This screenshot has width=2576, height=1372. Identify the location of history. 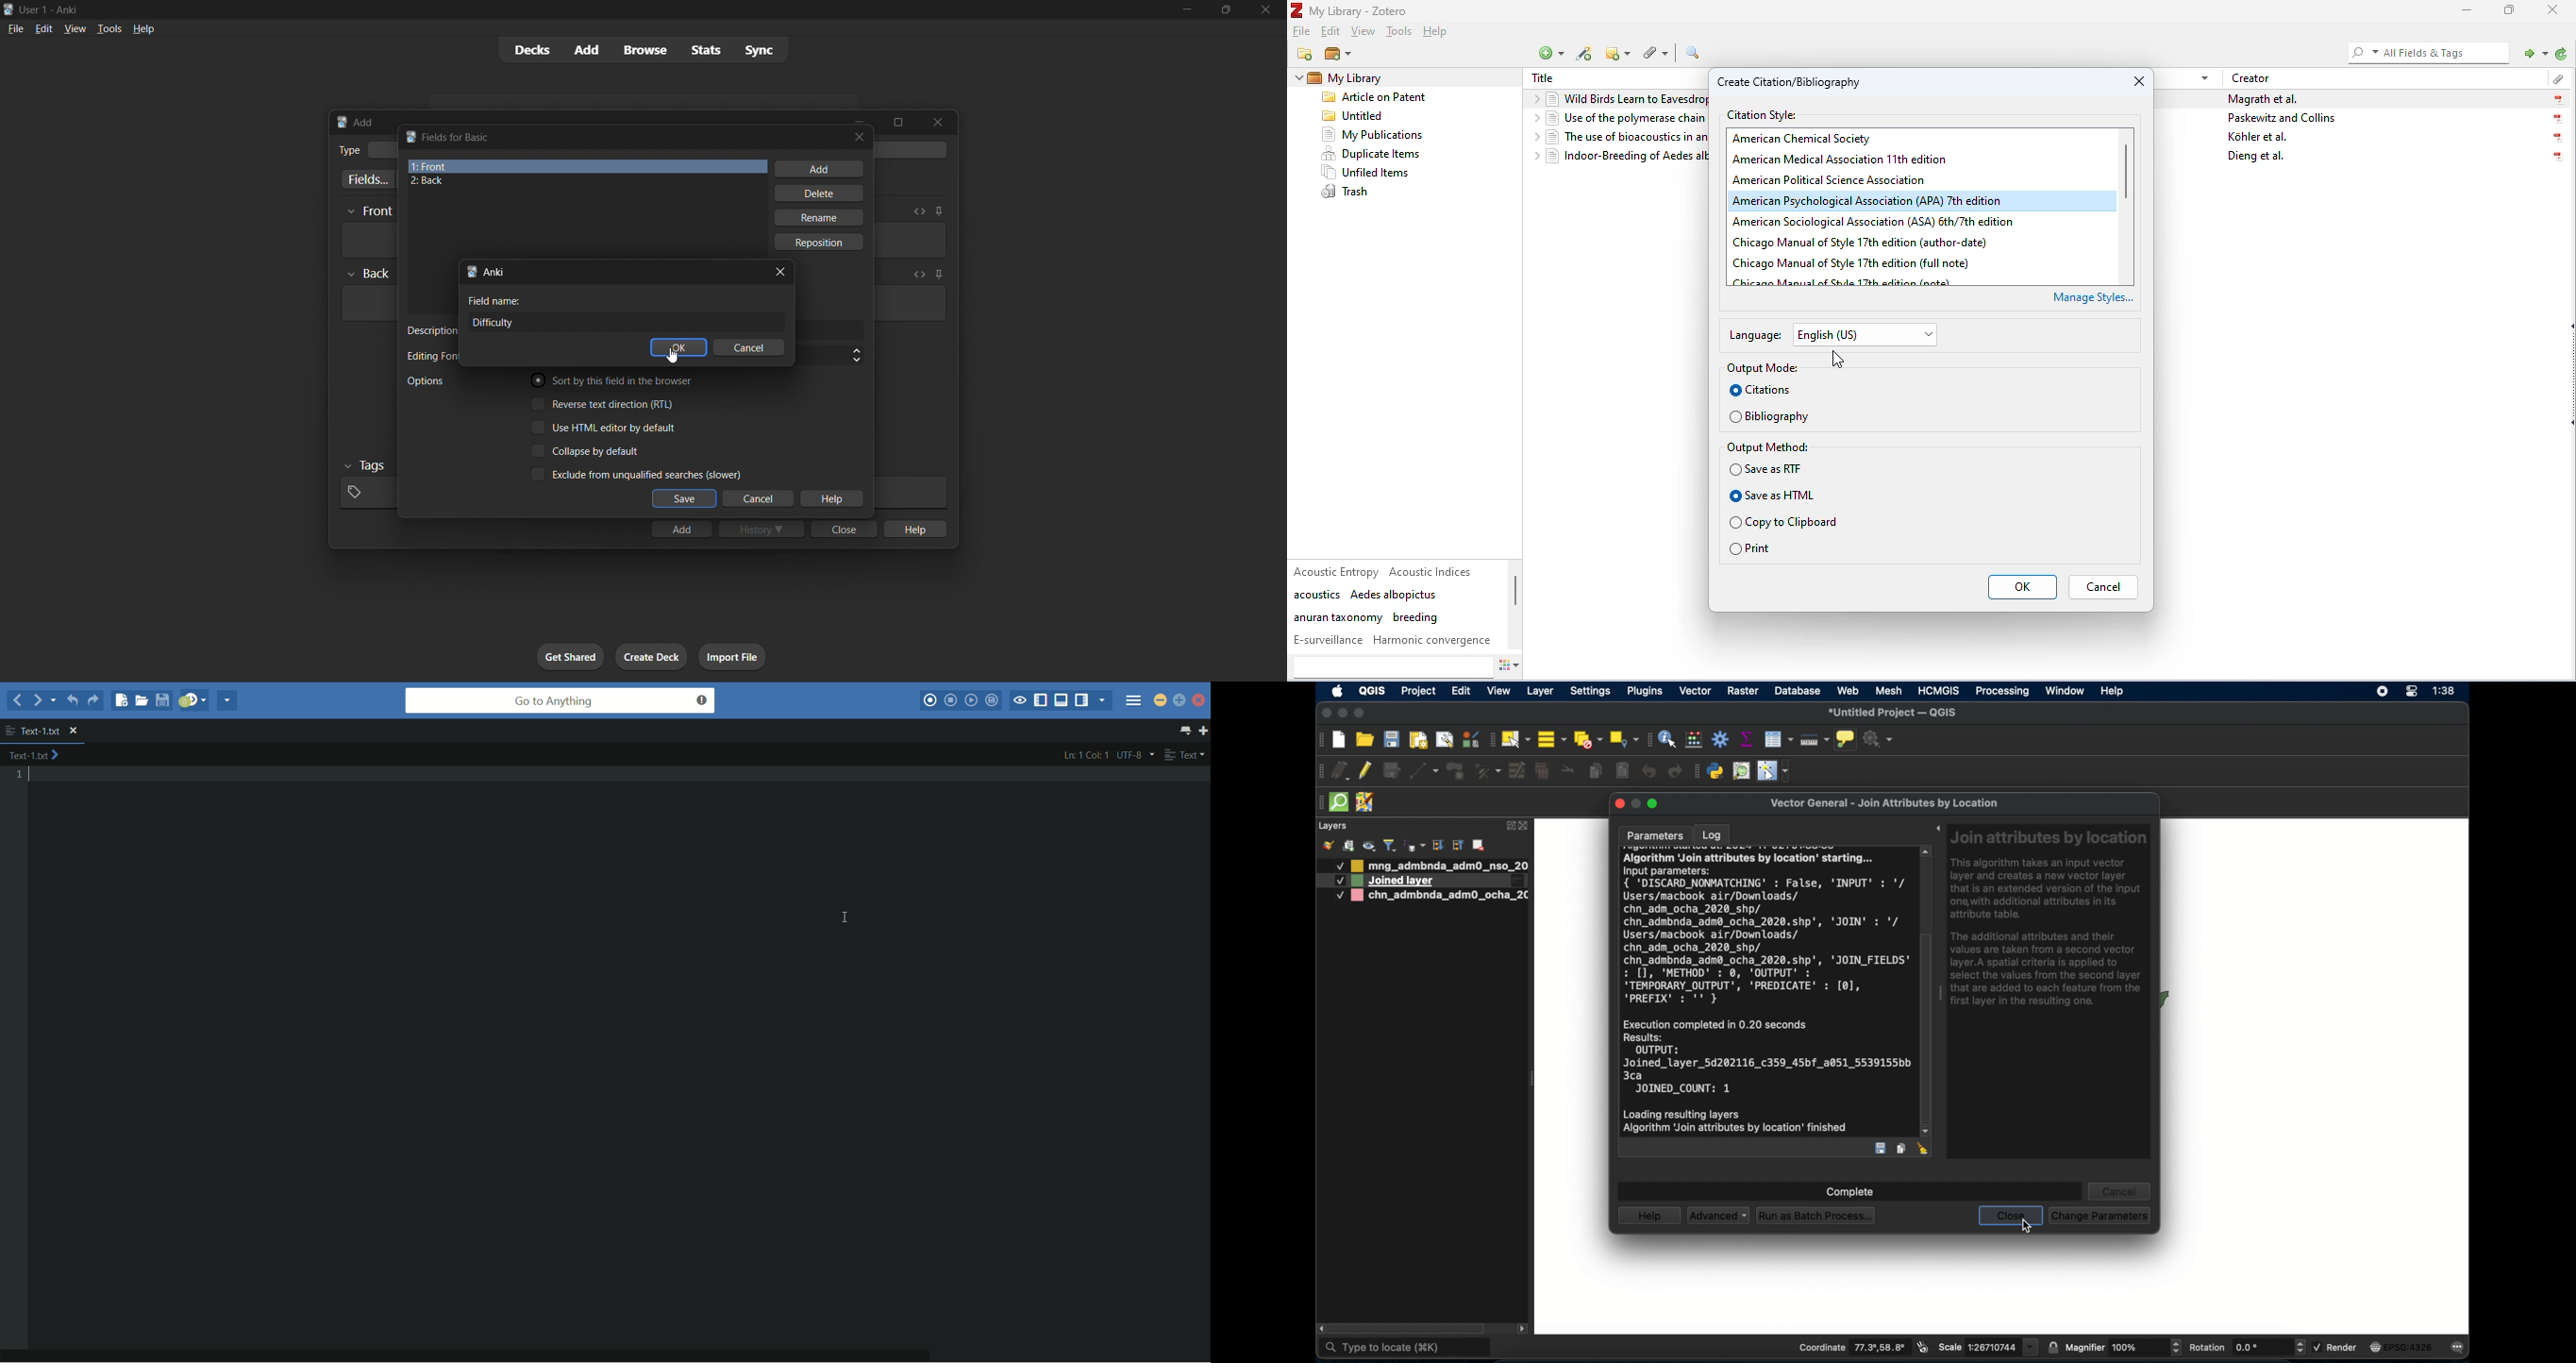
(762, 529).